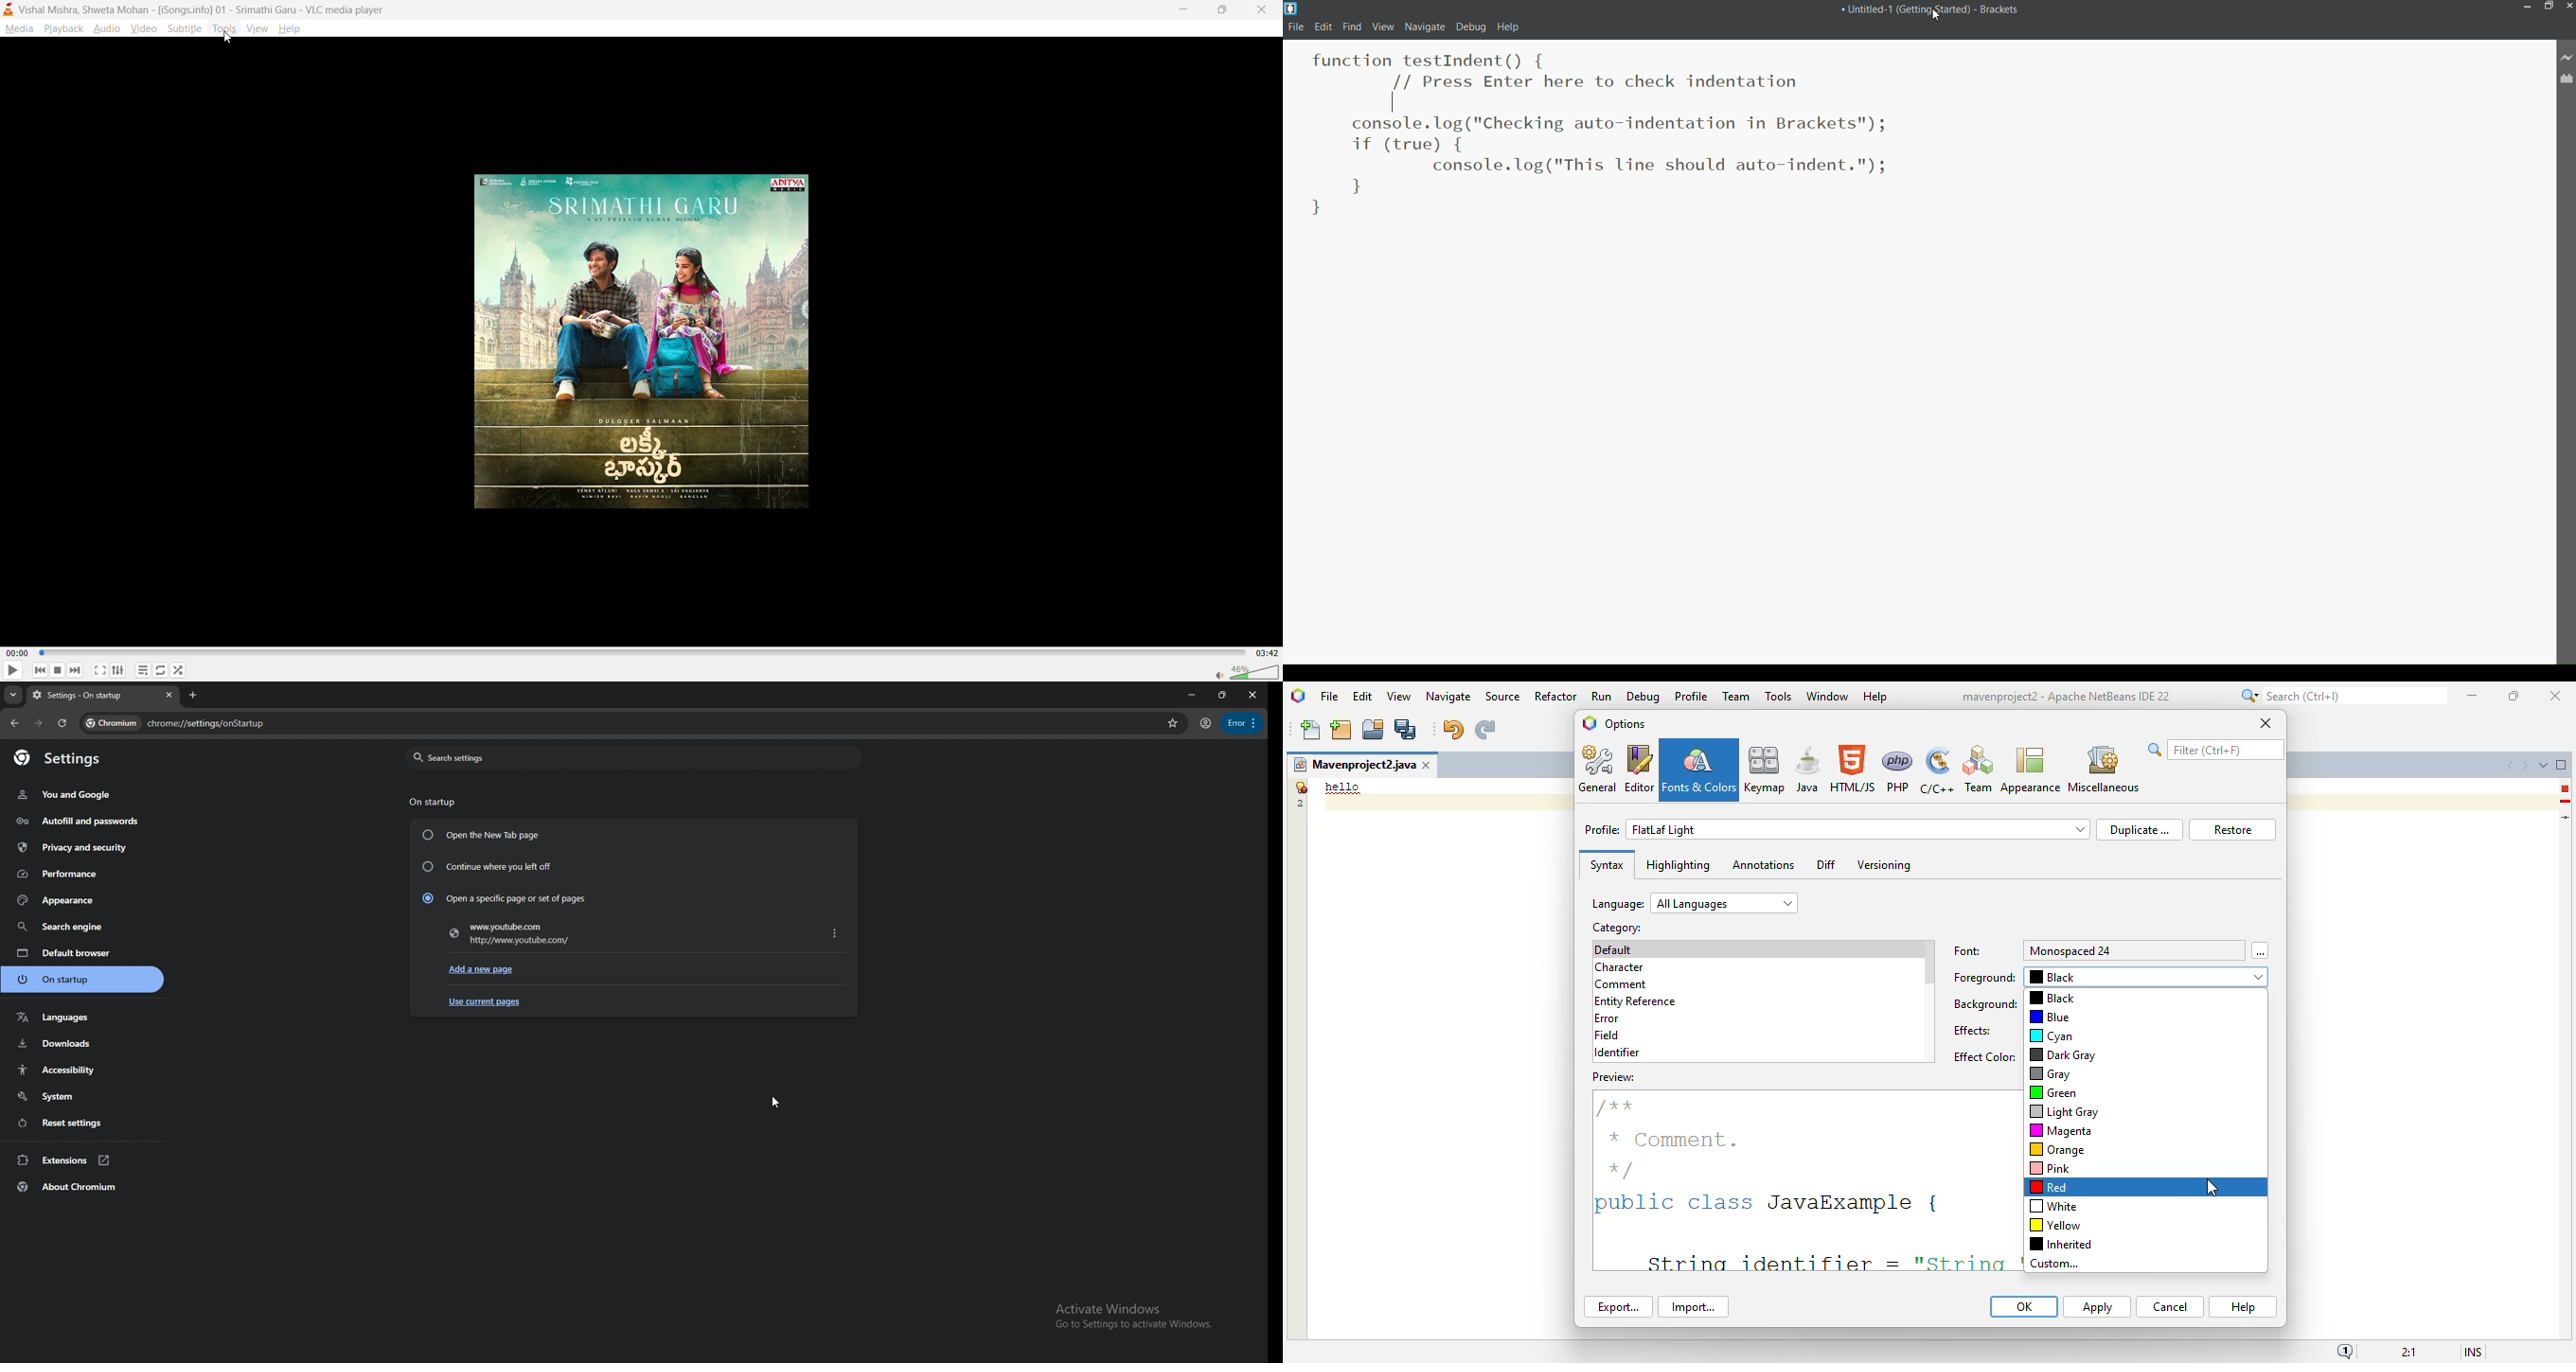 The height and width of the screenshot is (1372, 2576). I want to click on volume, so click(1247, 670).